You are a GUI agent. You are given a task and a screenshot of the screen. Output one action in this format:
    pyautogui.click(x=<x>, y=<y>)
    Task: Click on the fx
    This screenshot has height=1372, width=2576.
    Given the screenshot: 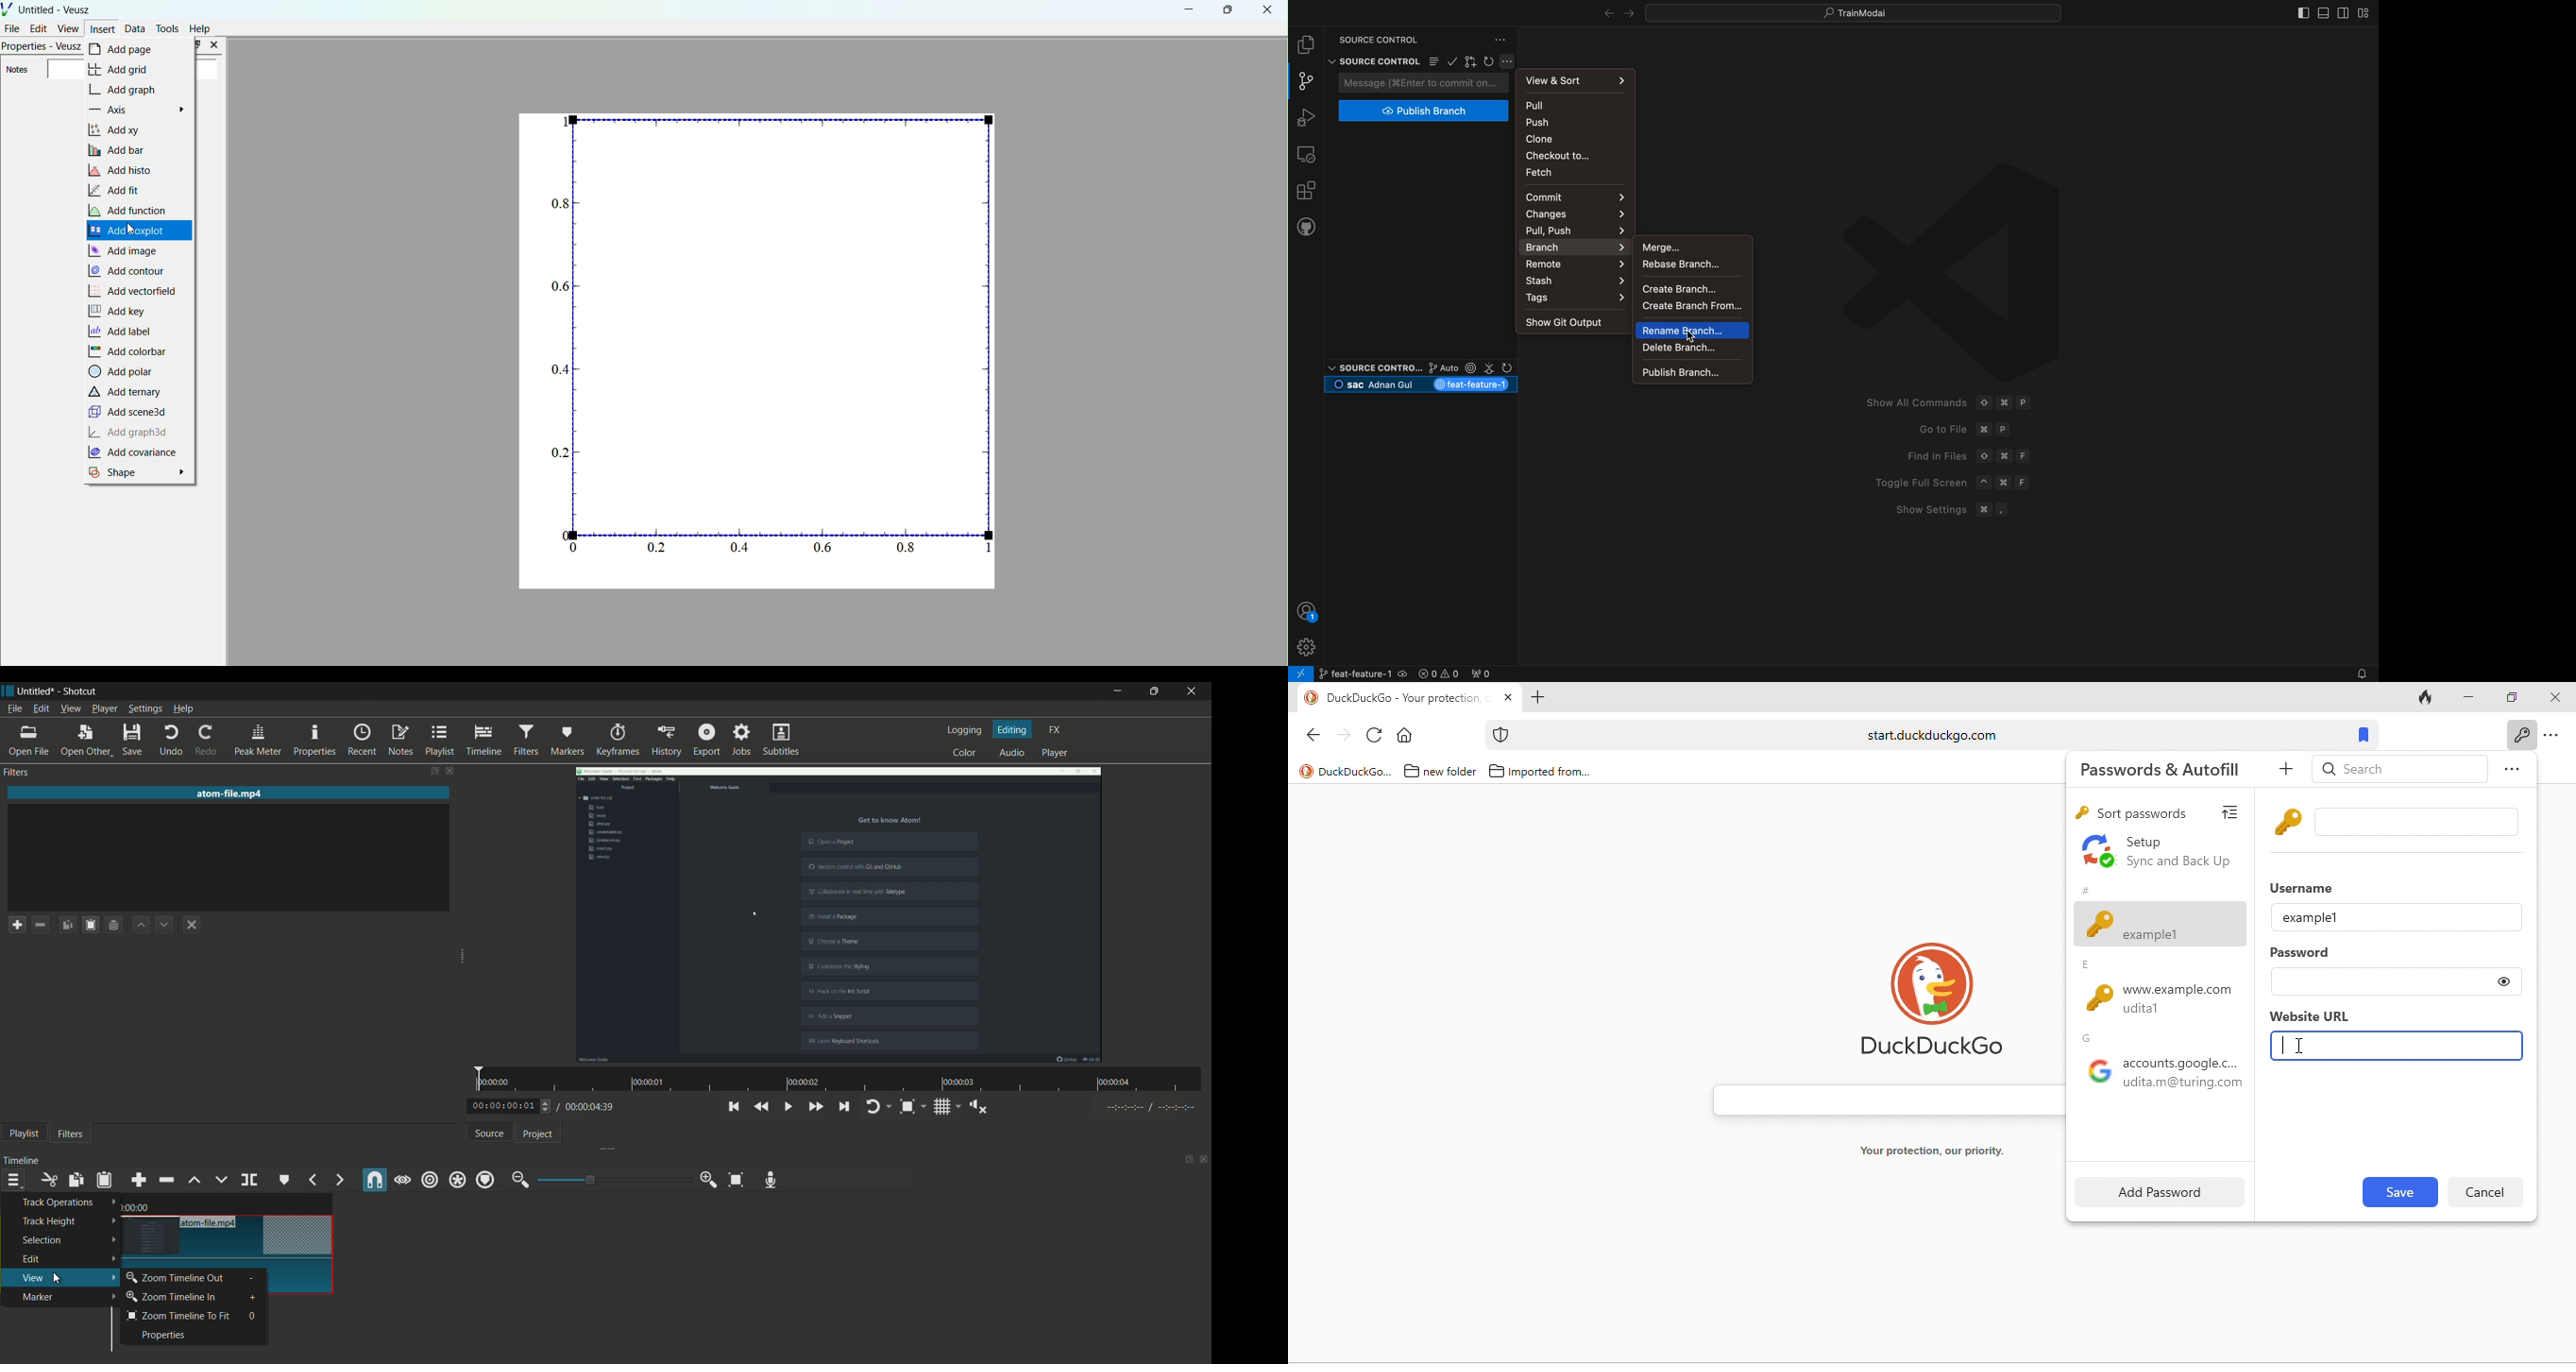 What is the action you would take?
    pyautogui.click(x=1055, y=730)
    